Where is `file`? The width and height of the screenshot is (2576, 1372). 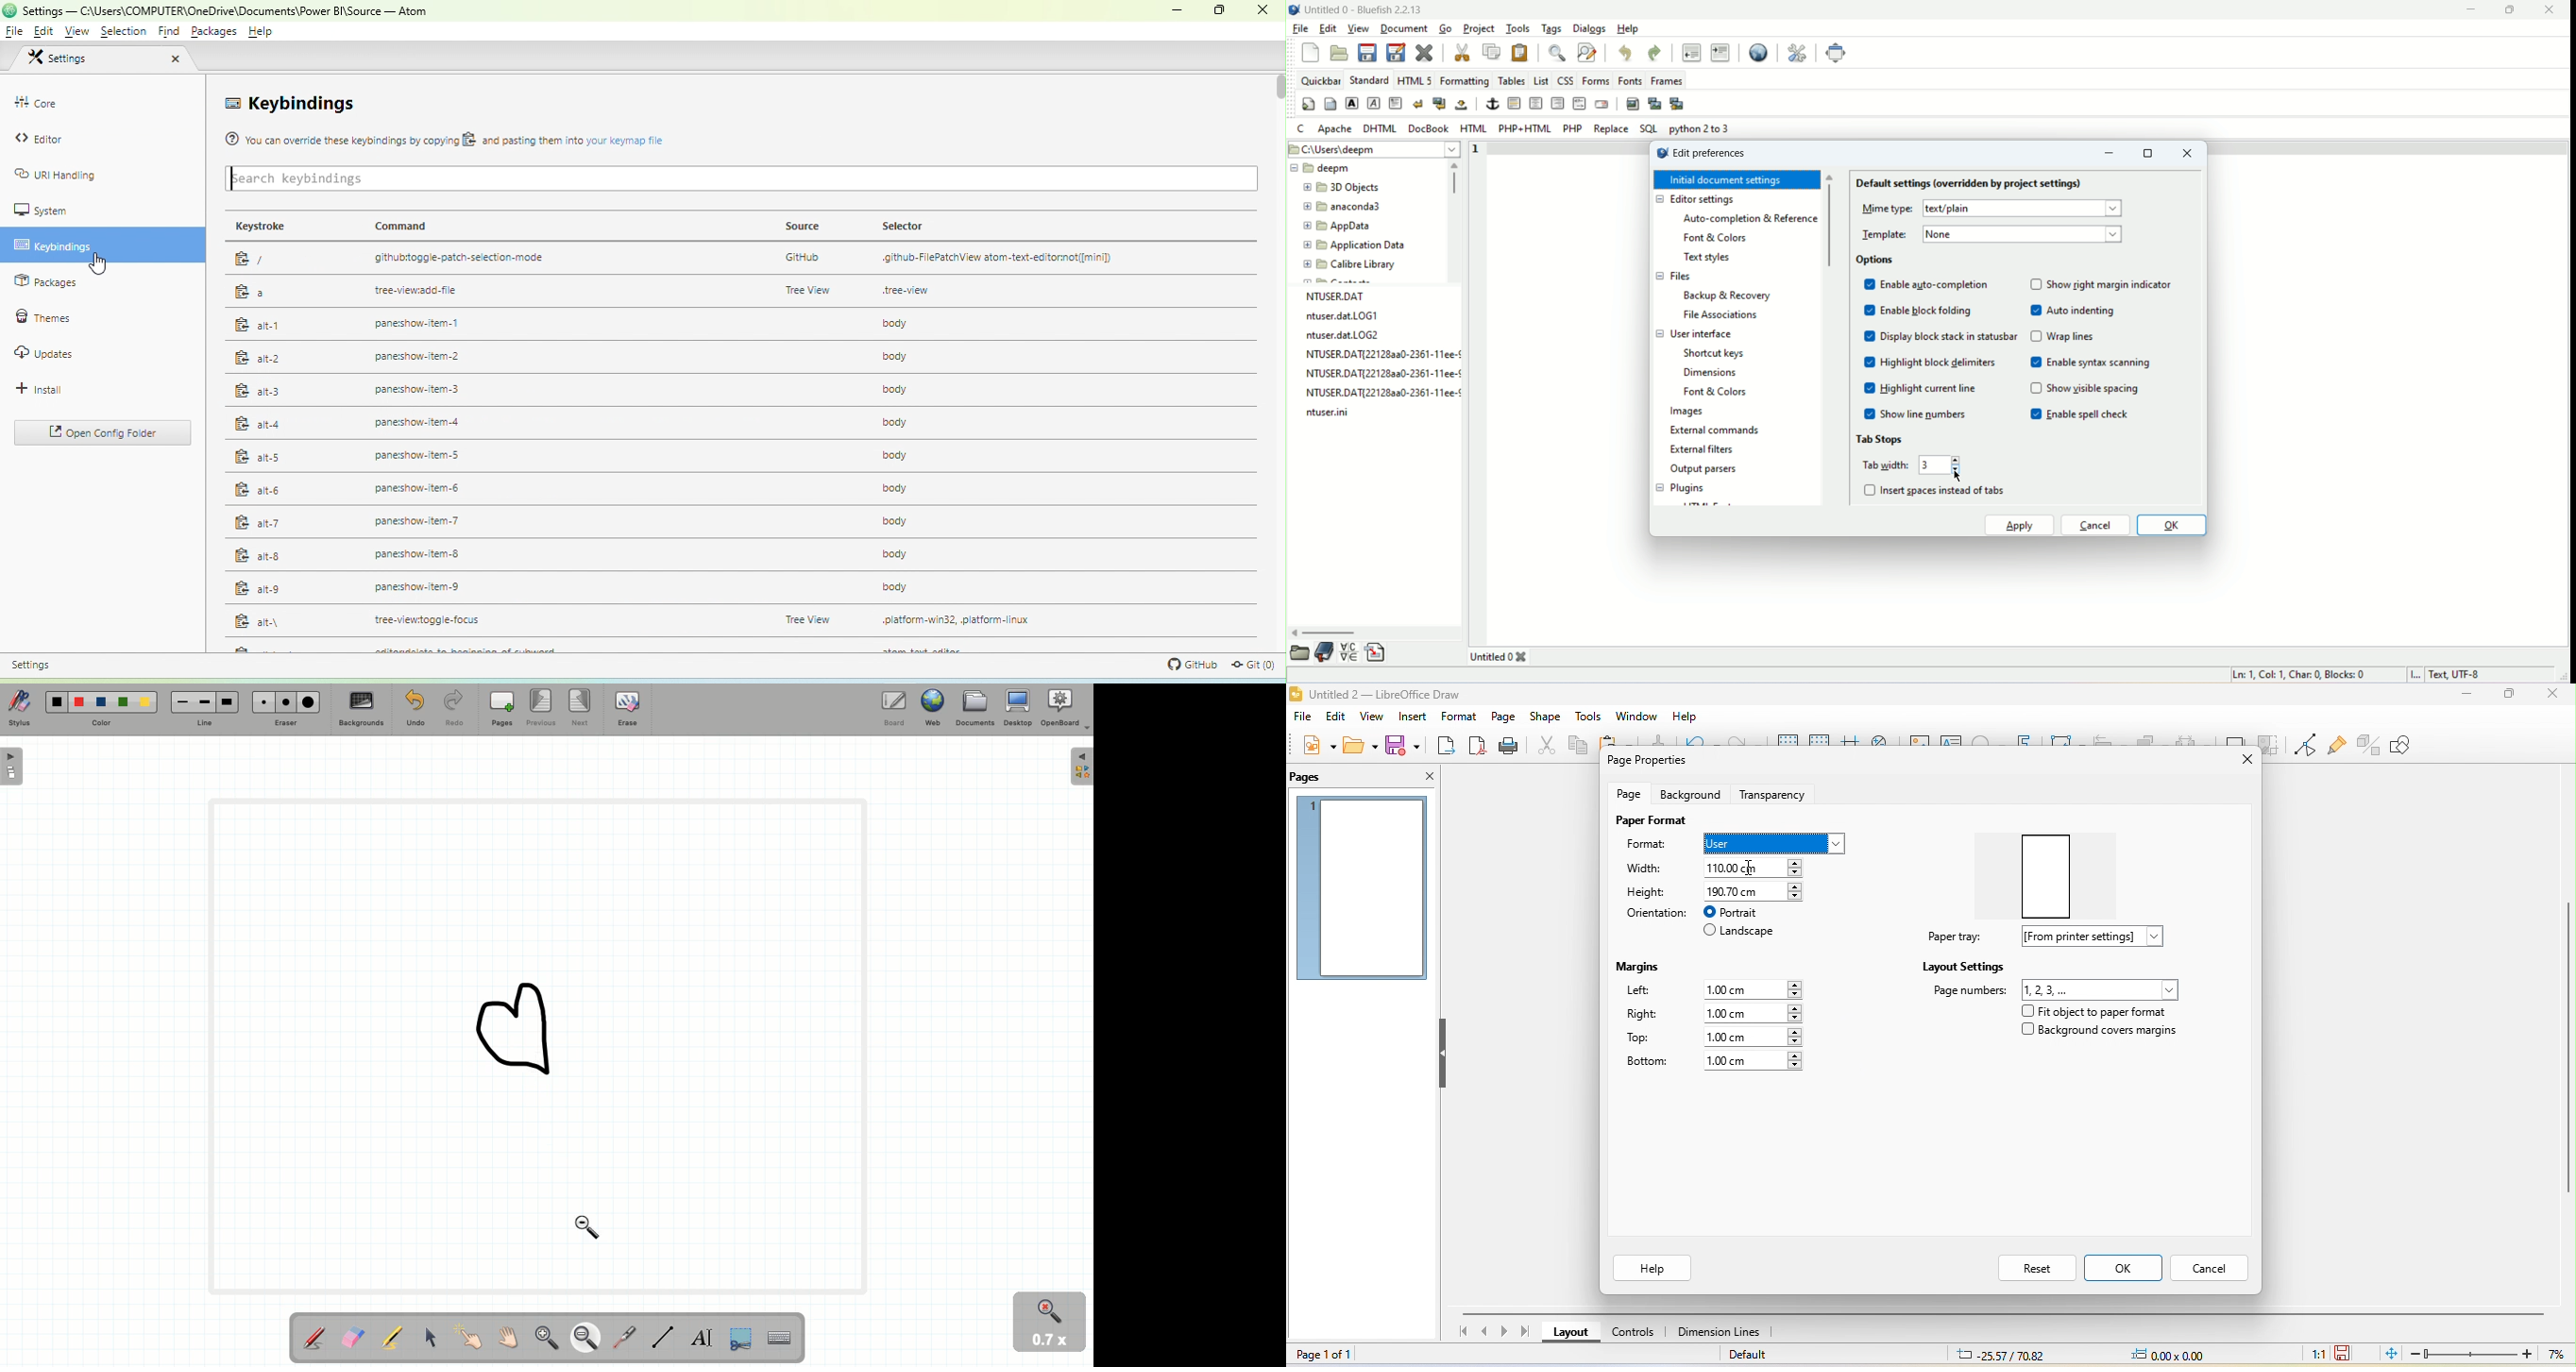
file is located at coordinates (1301, 29).